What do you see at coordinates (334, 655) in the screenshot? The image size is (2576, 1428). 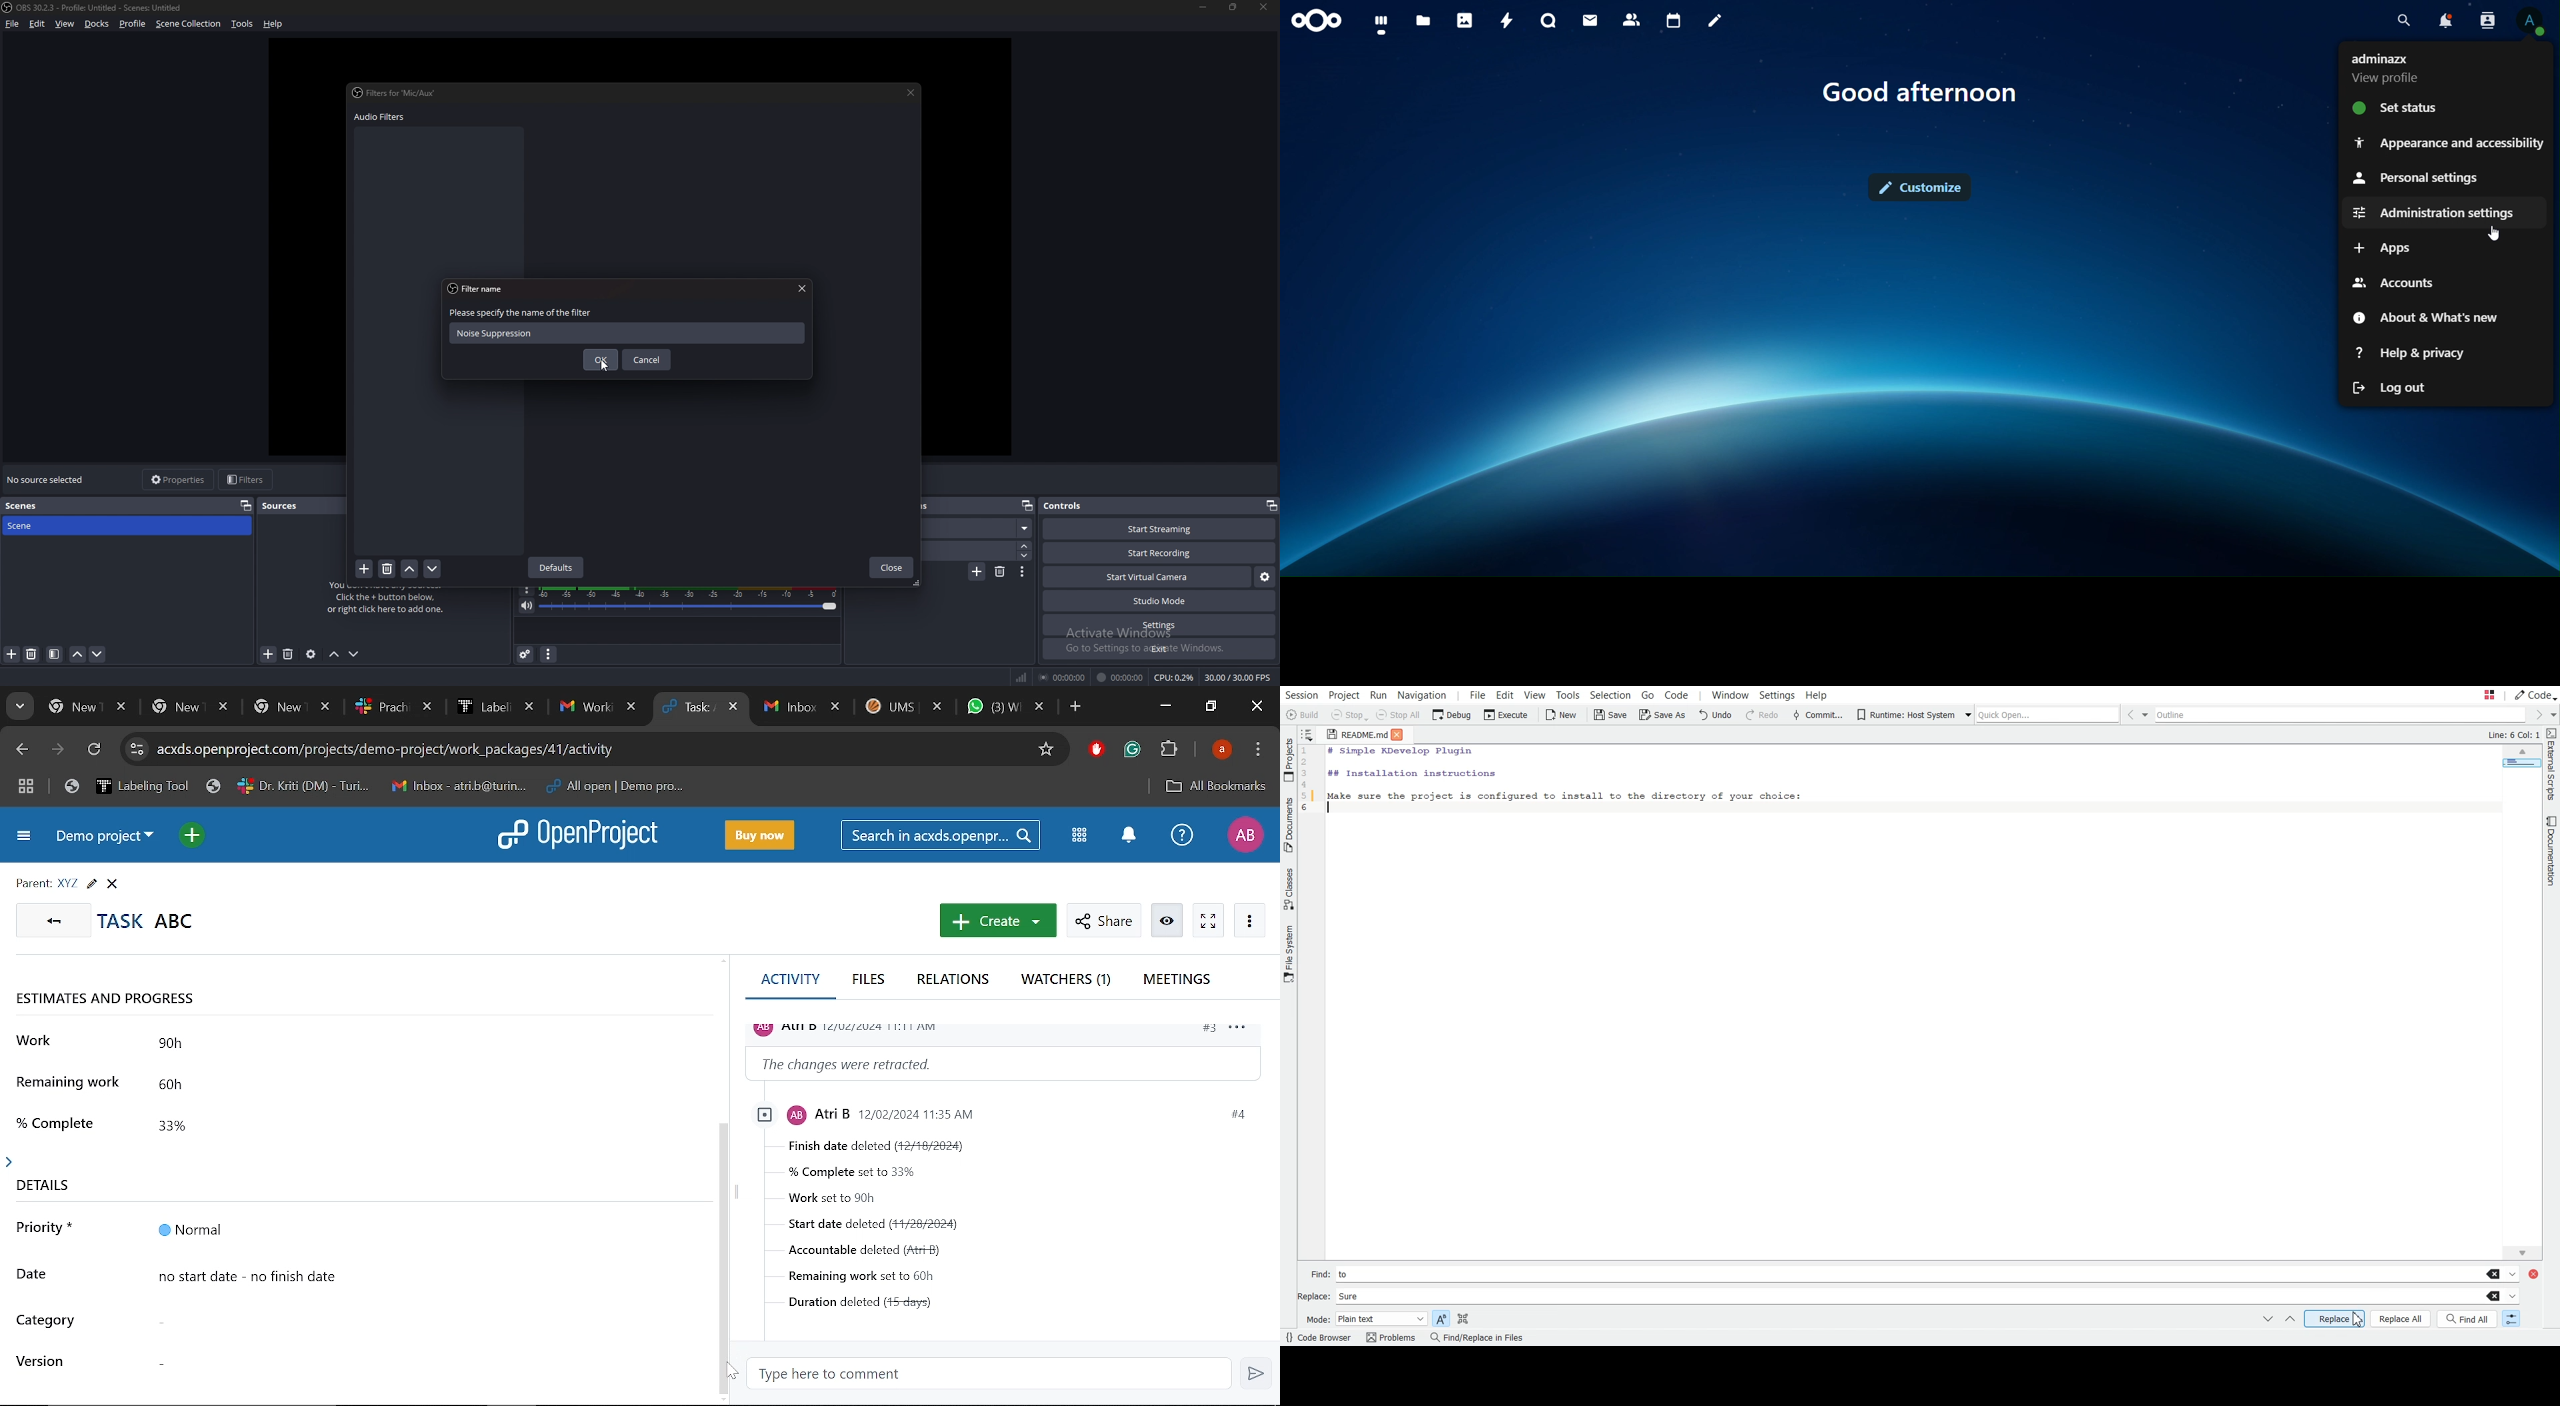 I see `move source up` at bounding box center [334, 655].